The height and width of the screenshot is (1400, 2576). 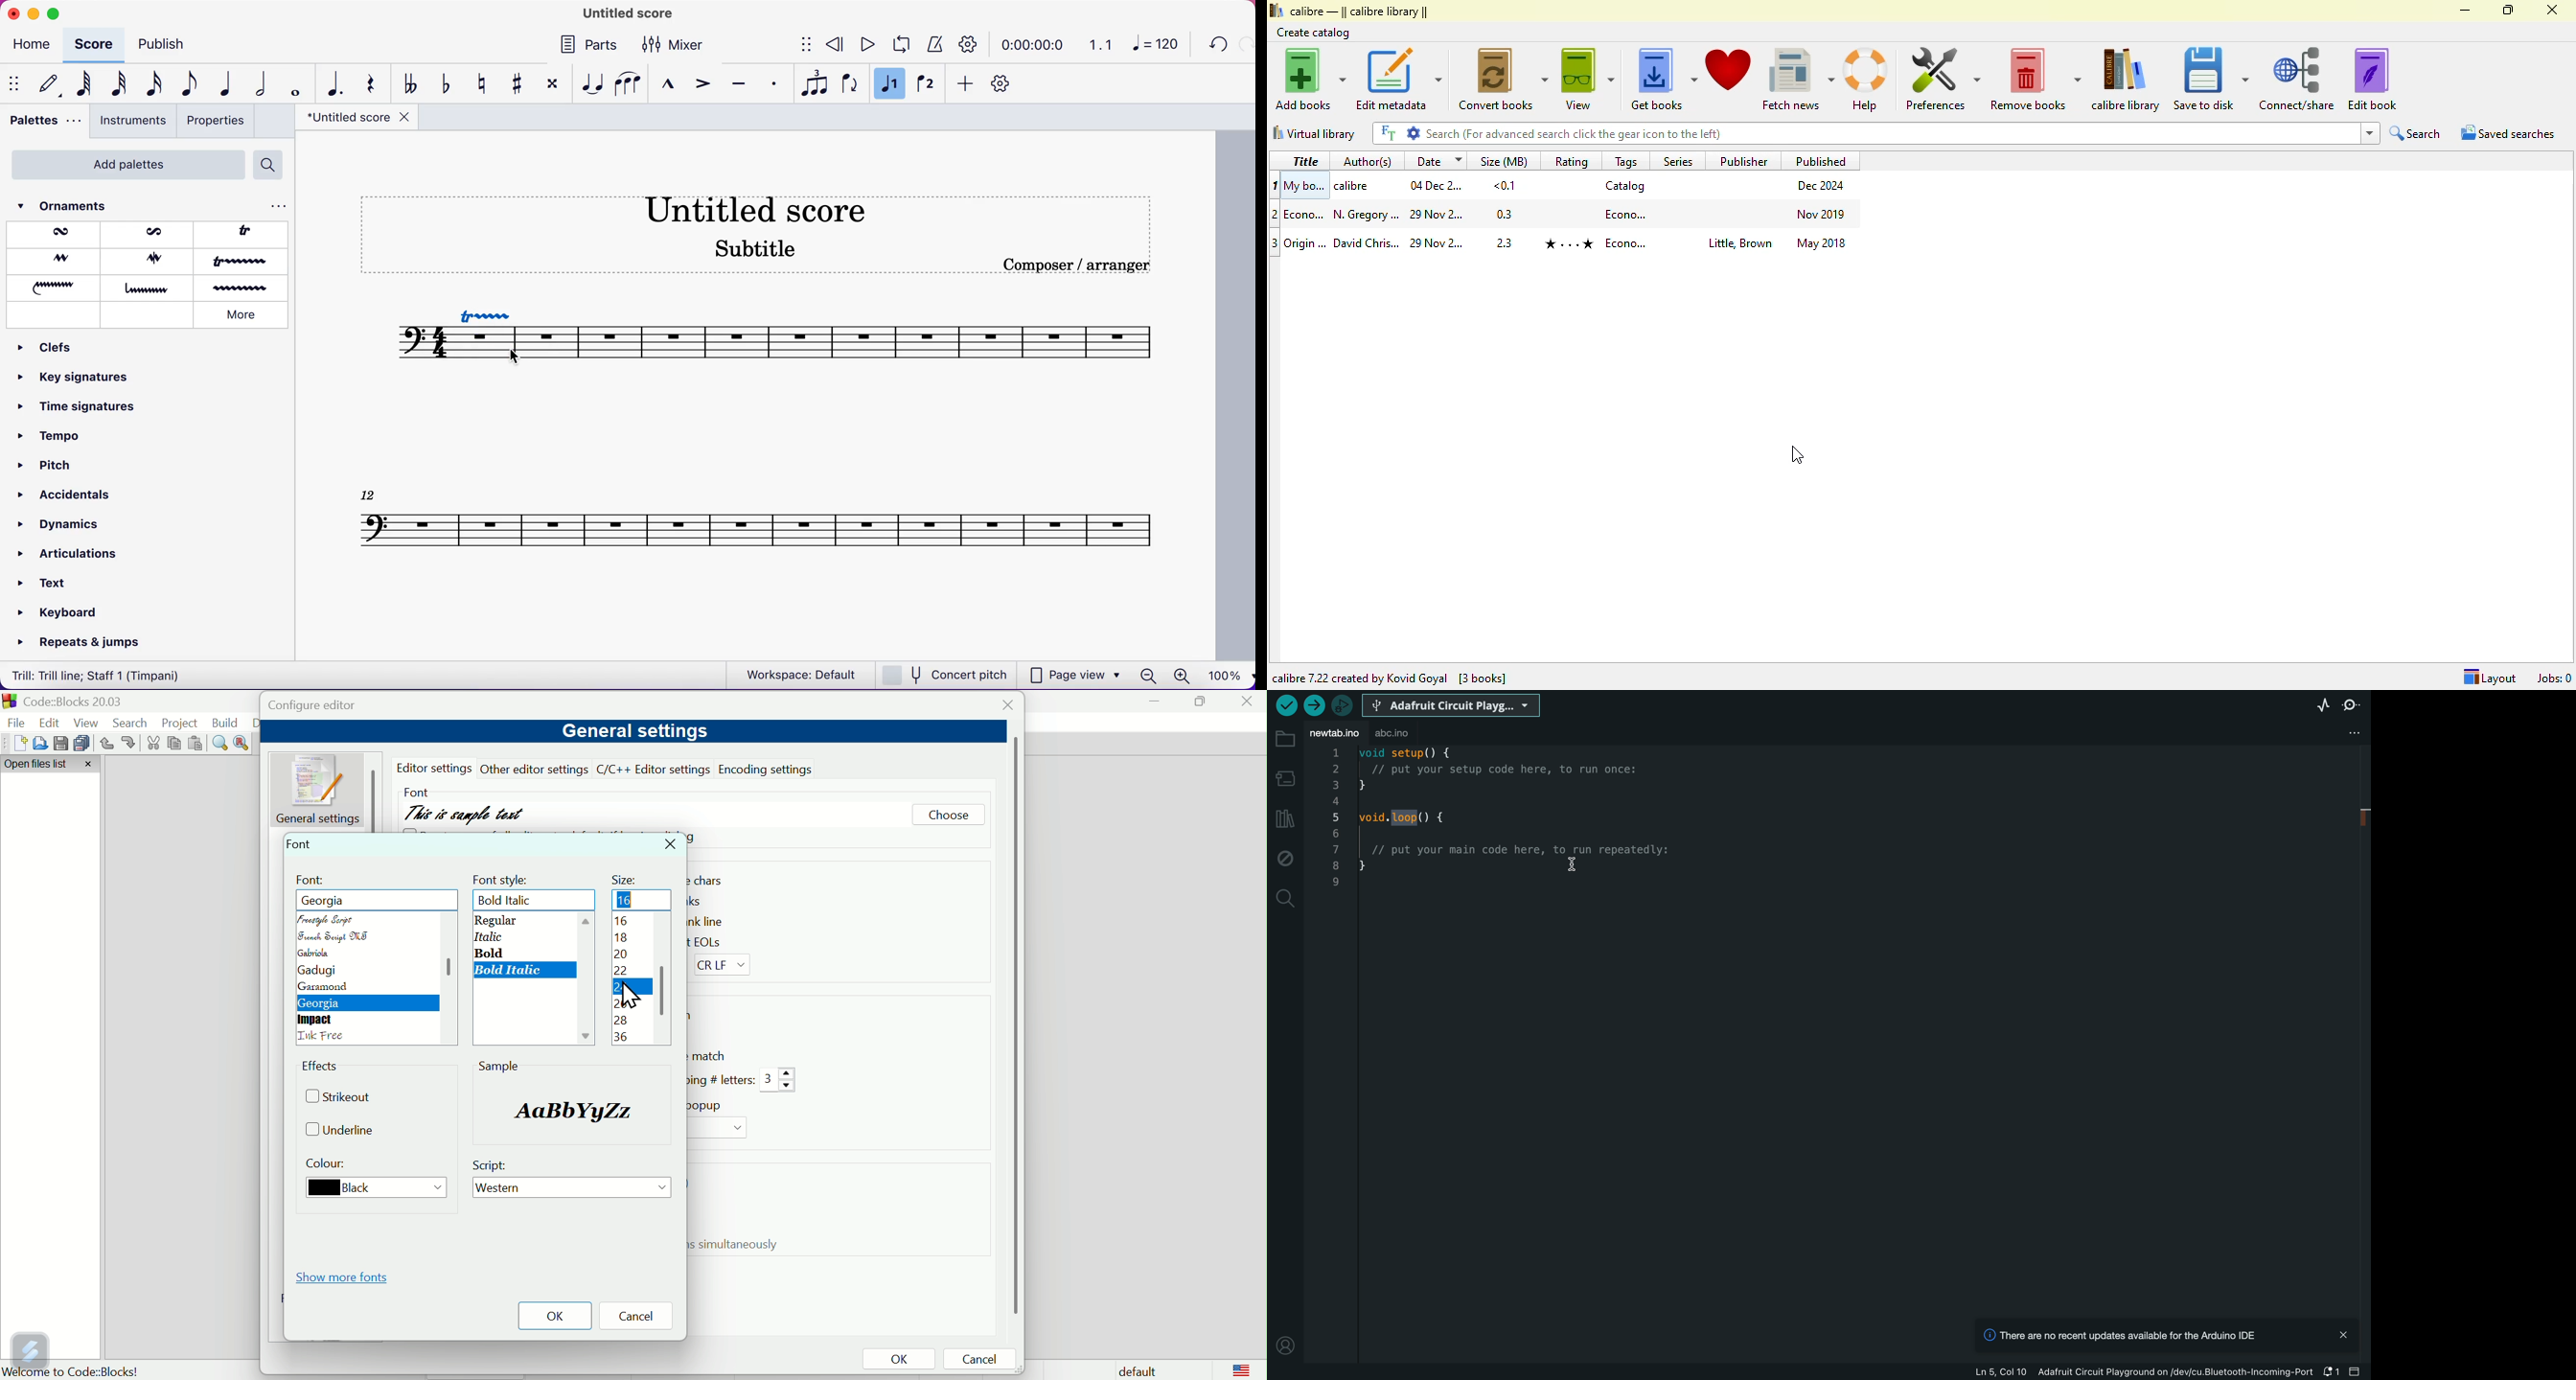 I want to click on time, so click(x=1036, y=44).